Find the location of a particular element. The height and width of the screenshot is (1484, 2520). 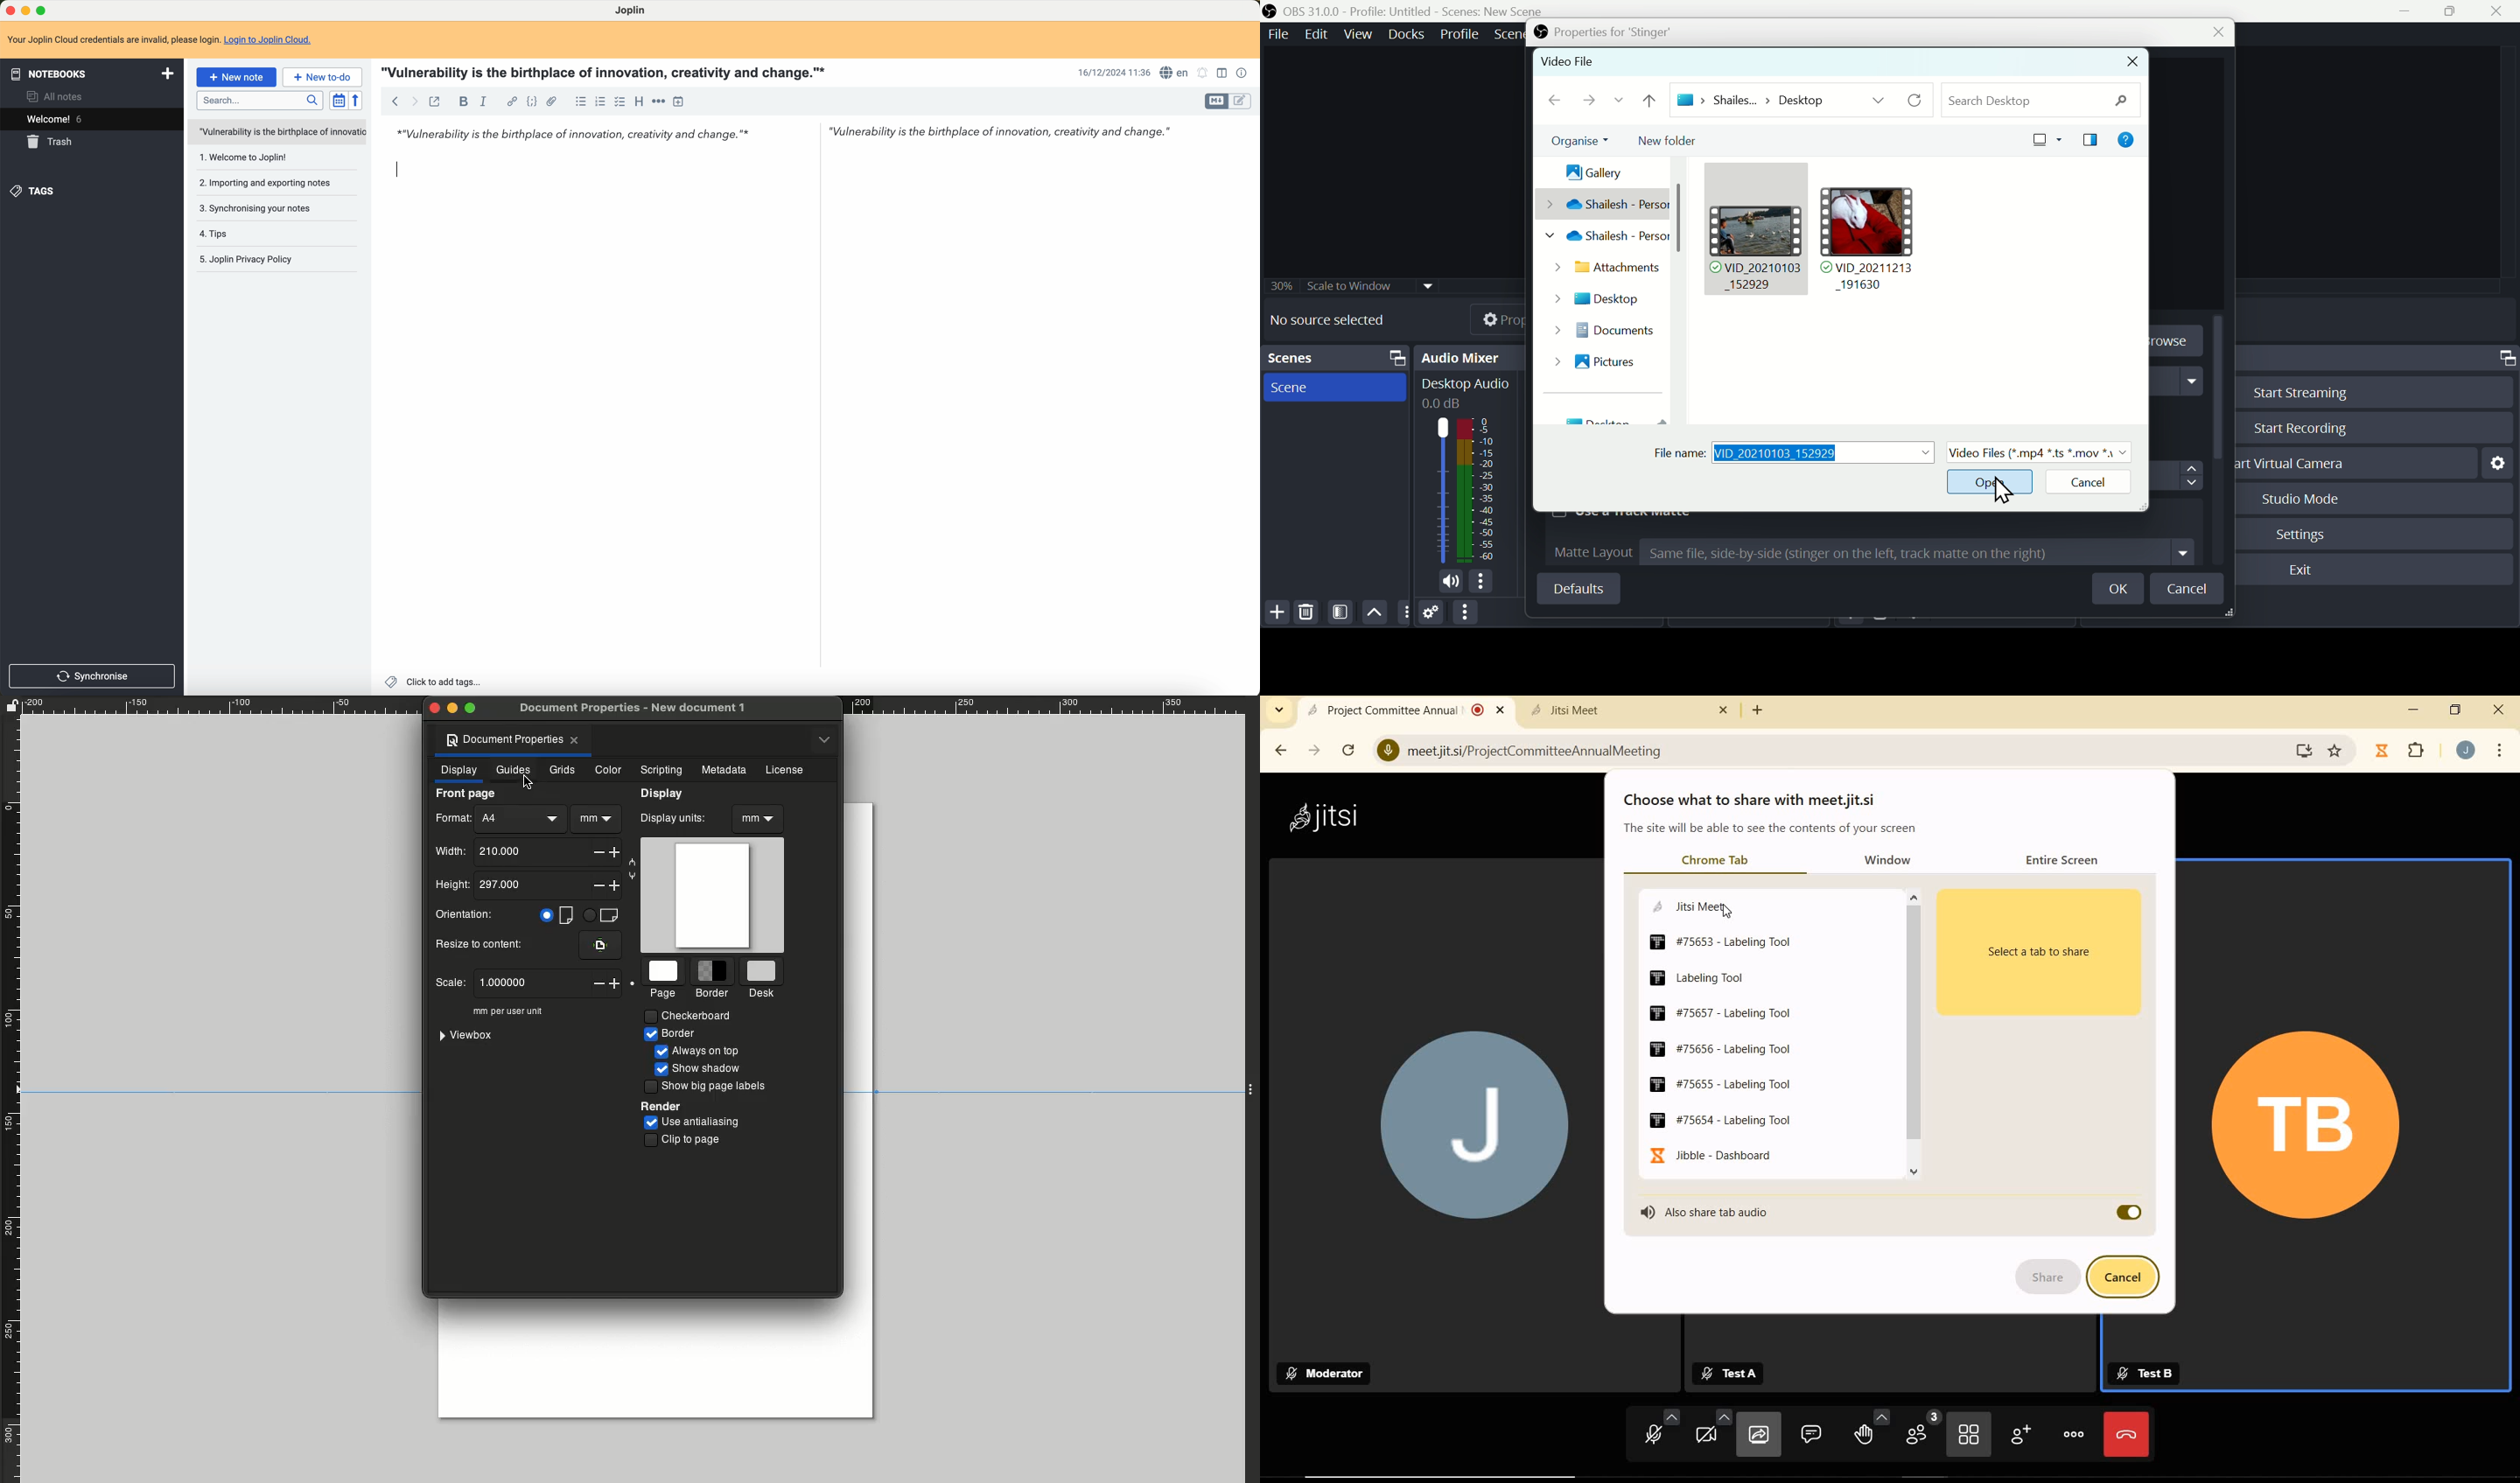

Filter is located at coordinates (1343, 612).